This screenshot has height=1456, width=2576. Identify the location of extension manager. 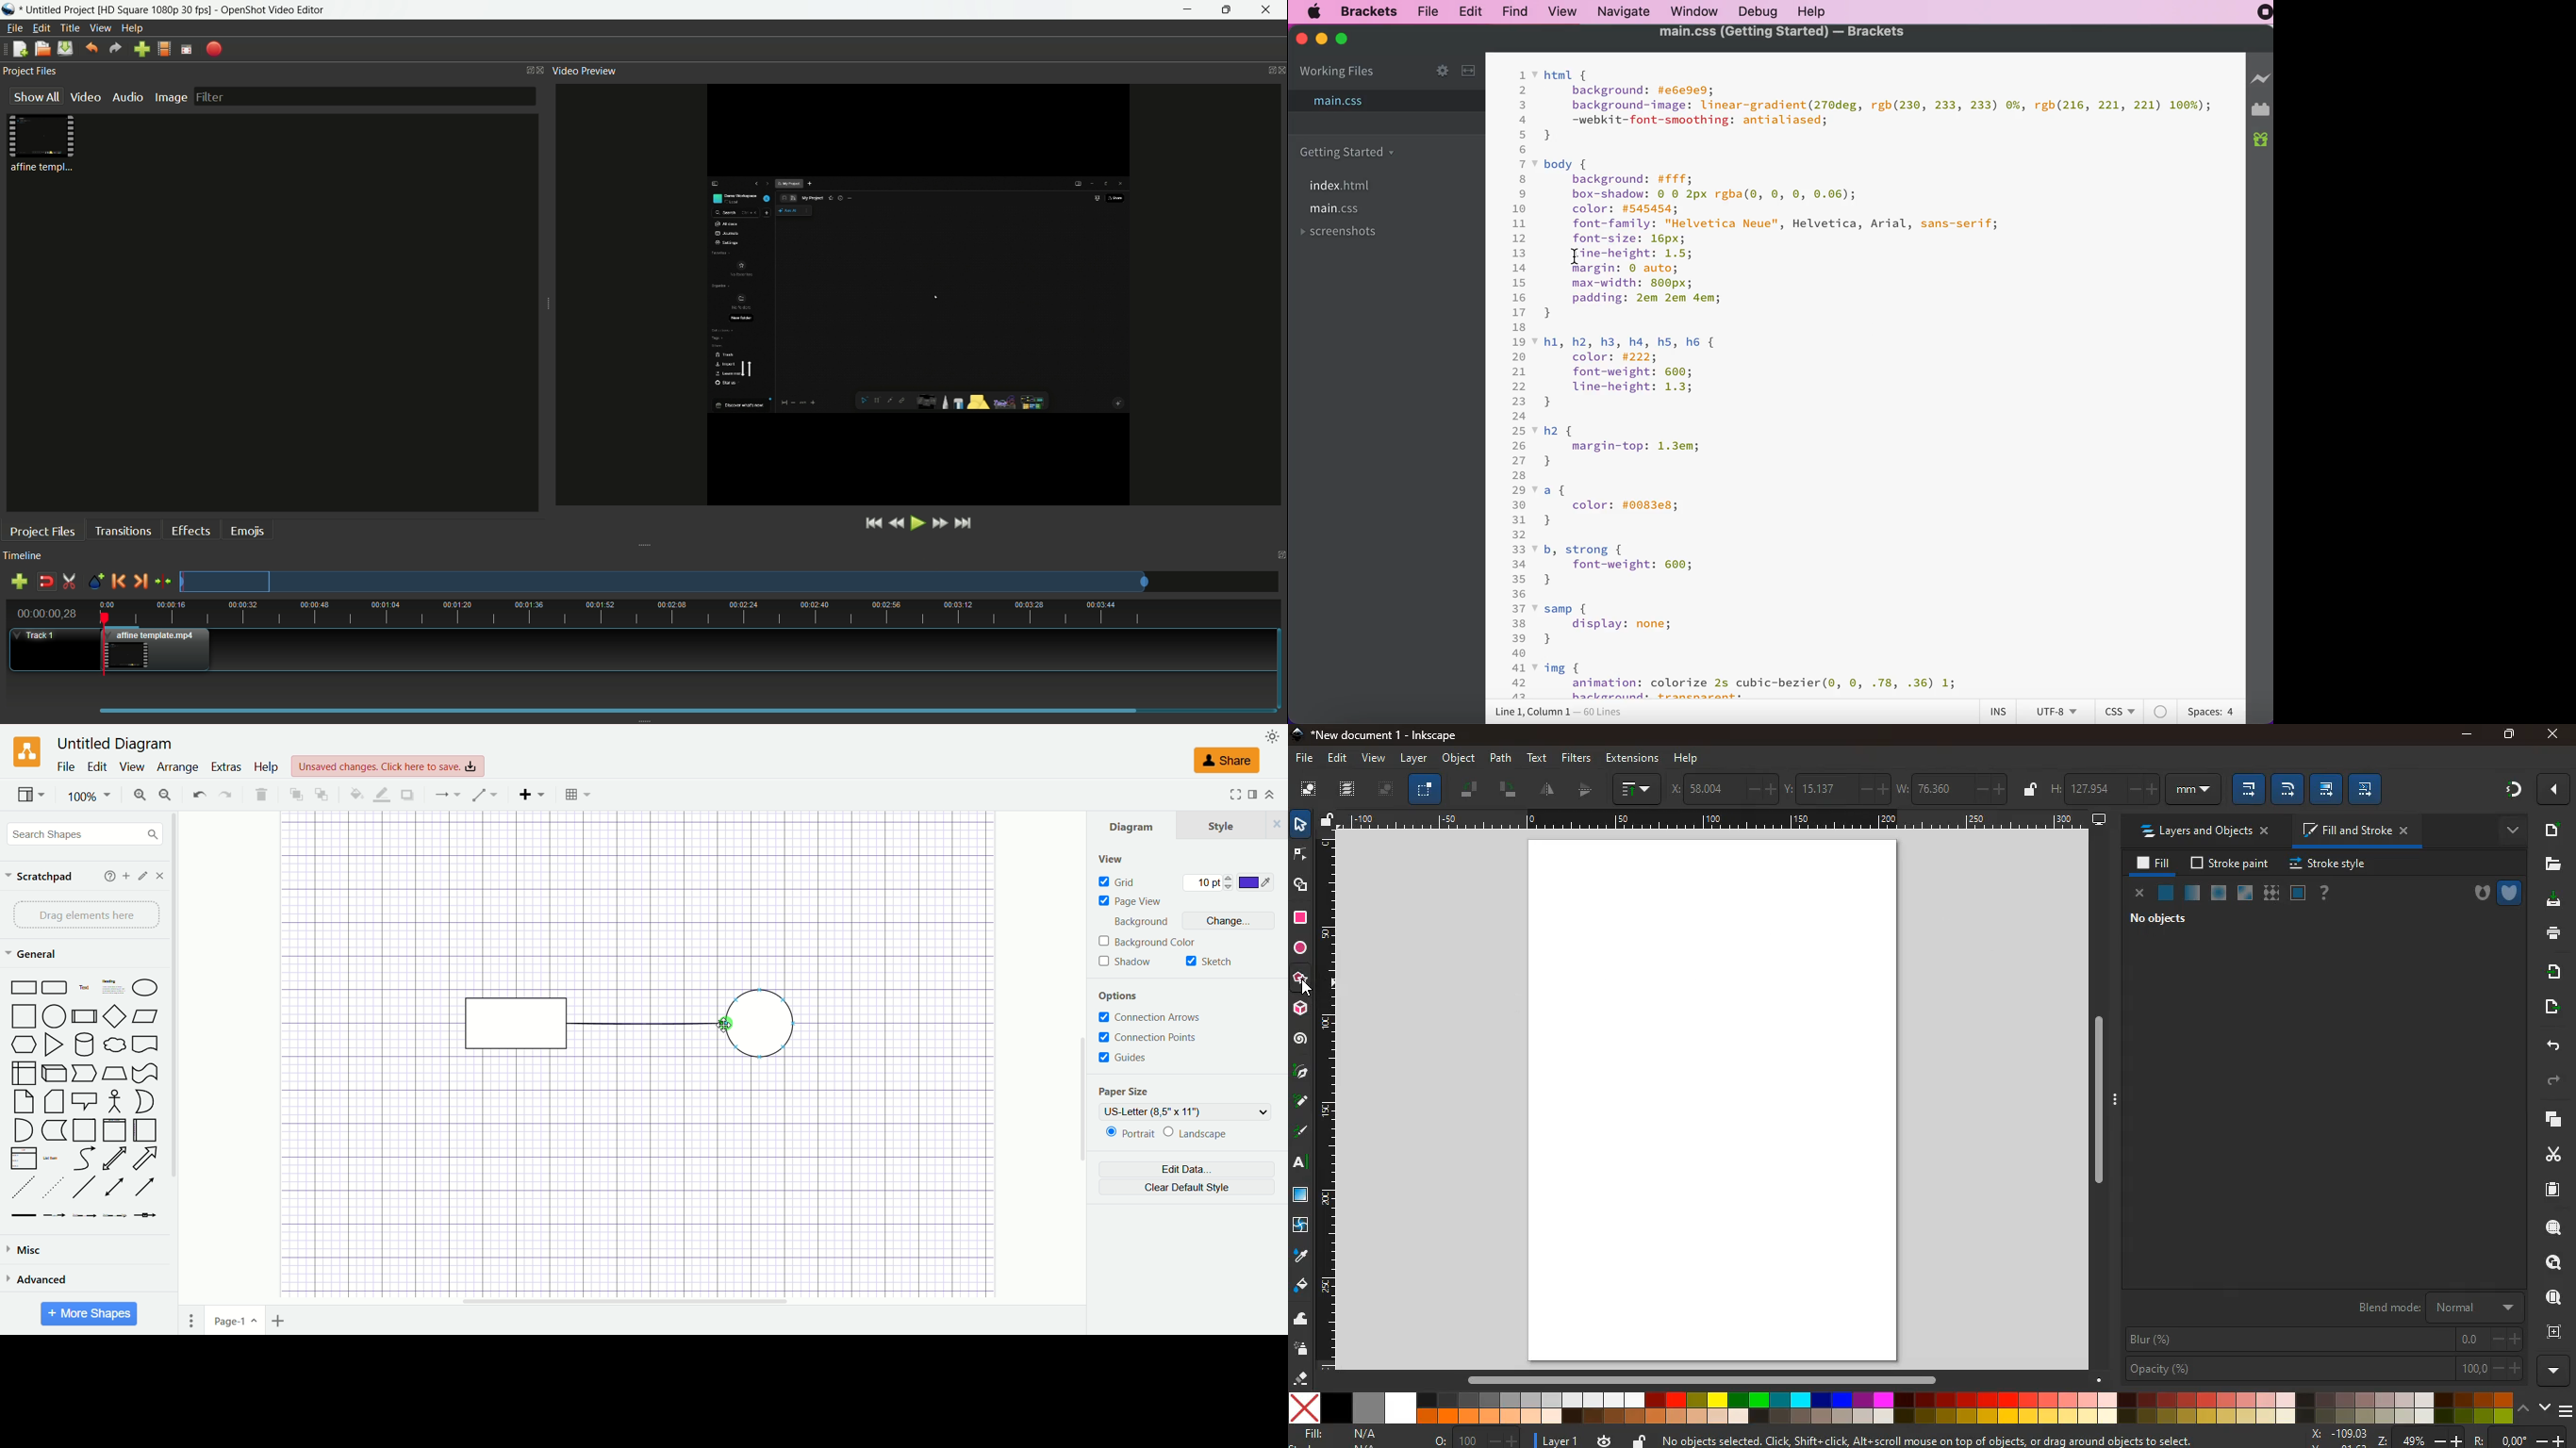
(2261, 109).